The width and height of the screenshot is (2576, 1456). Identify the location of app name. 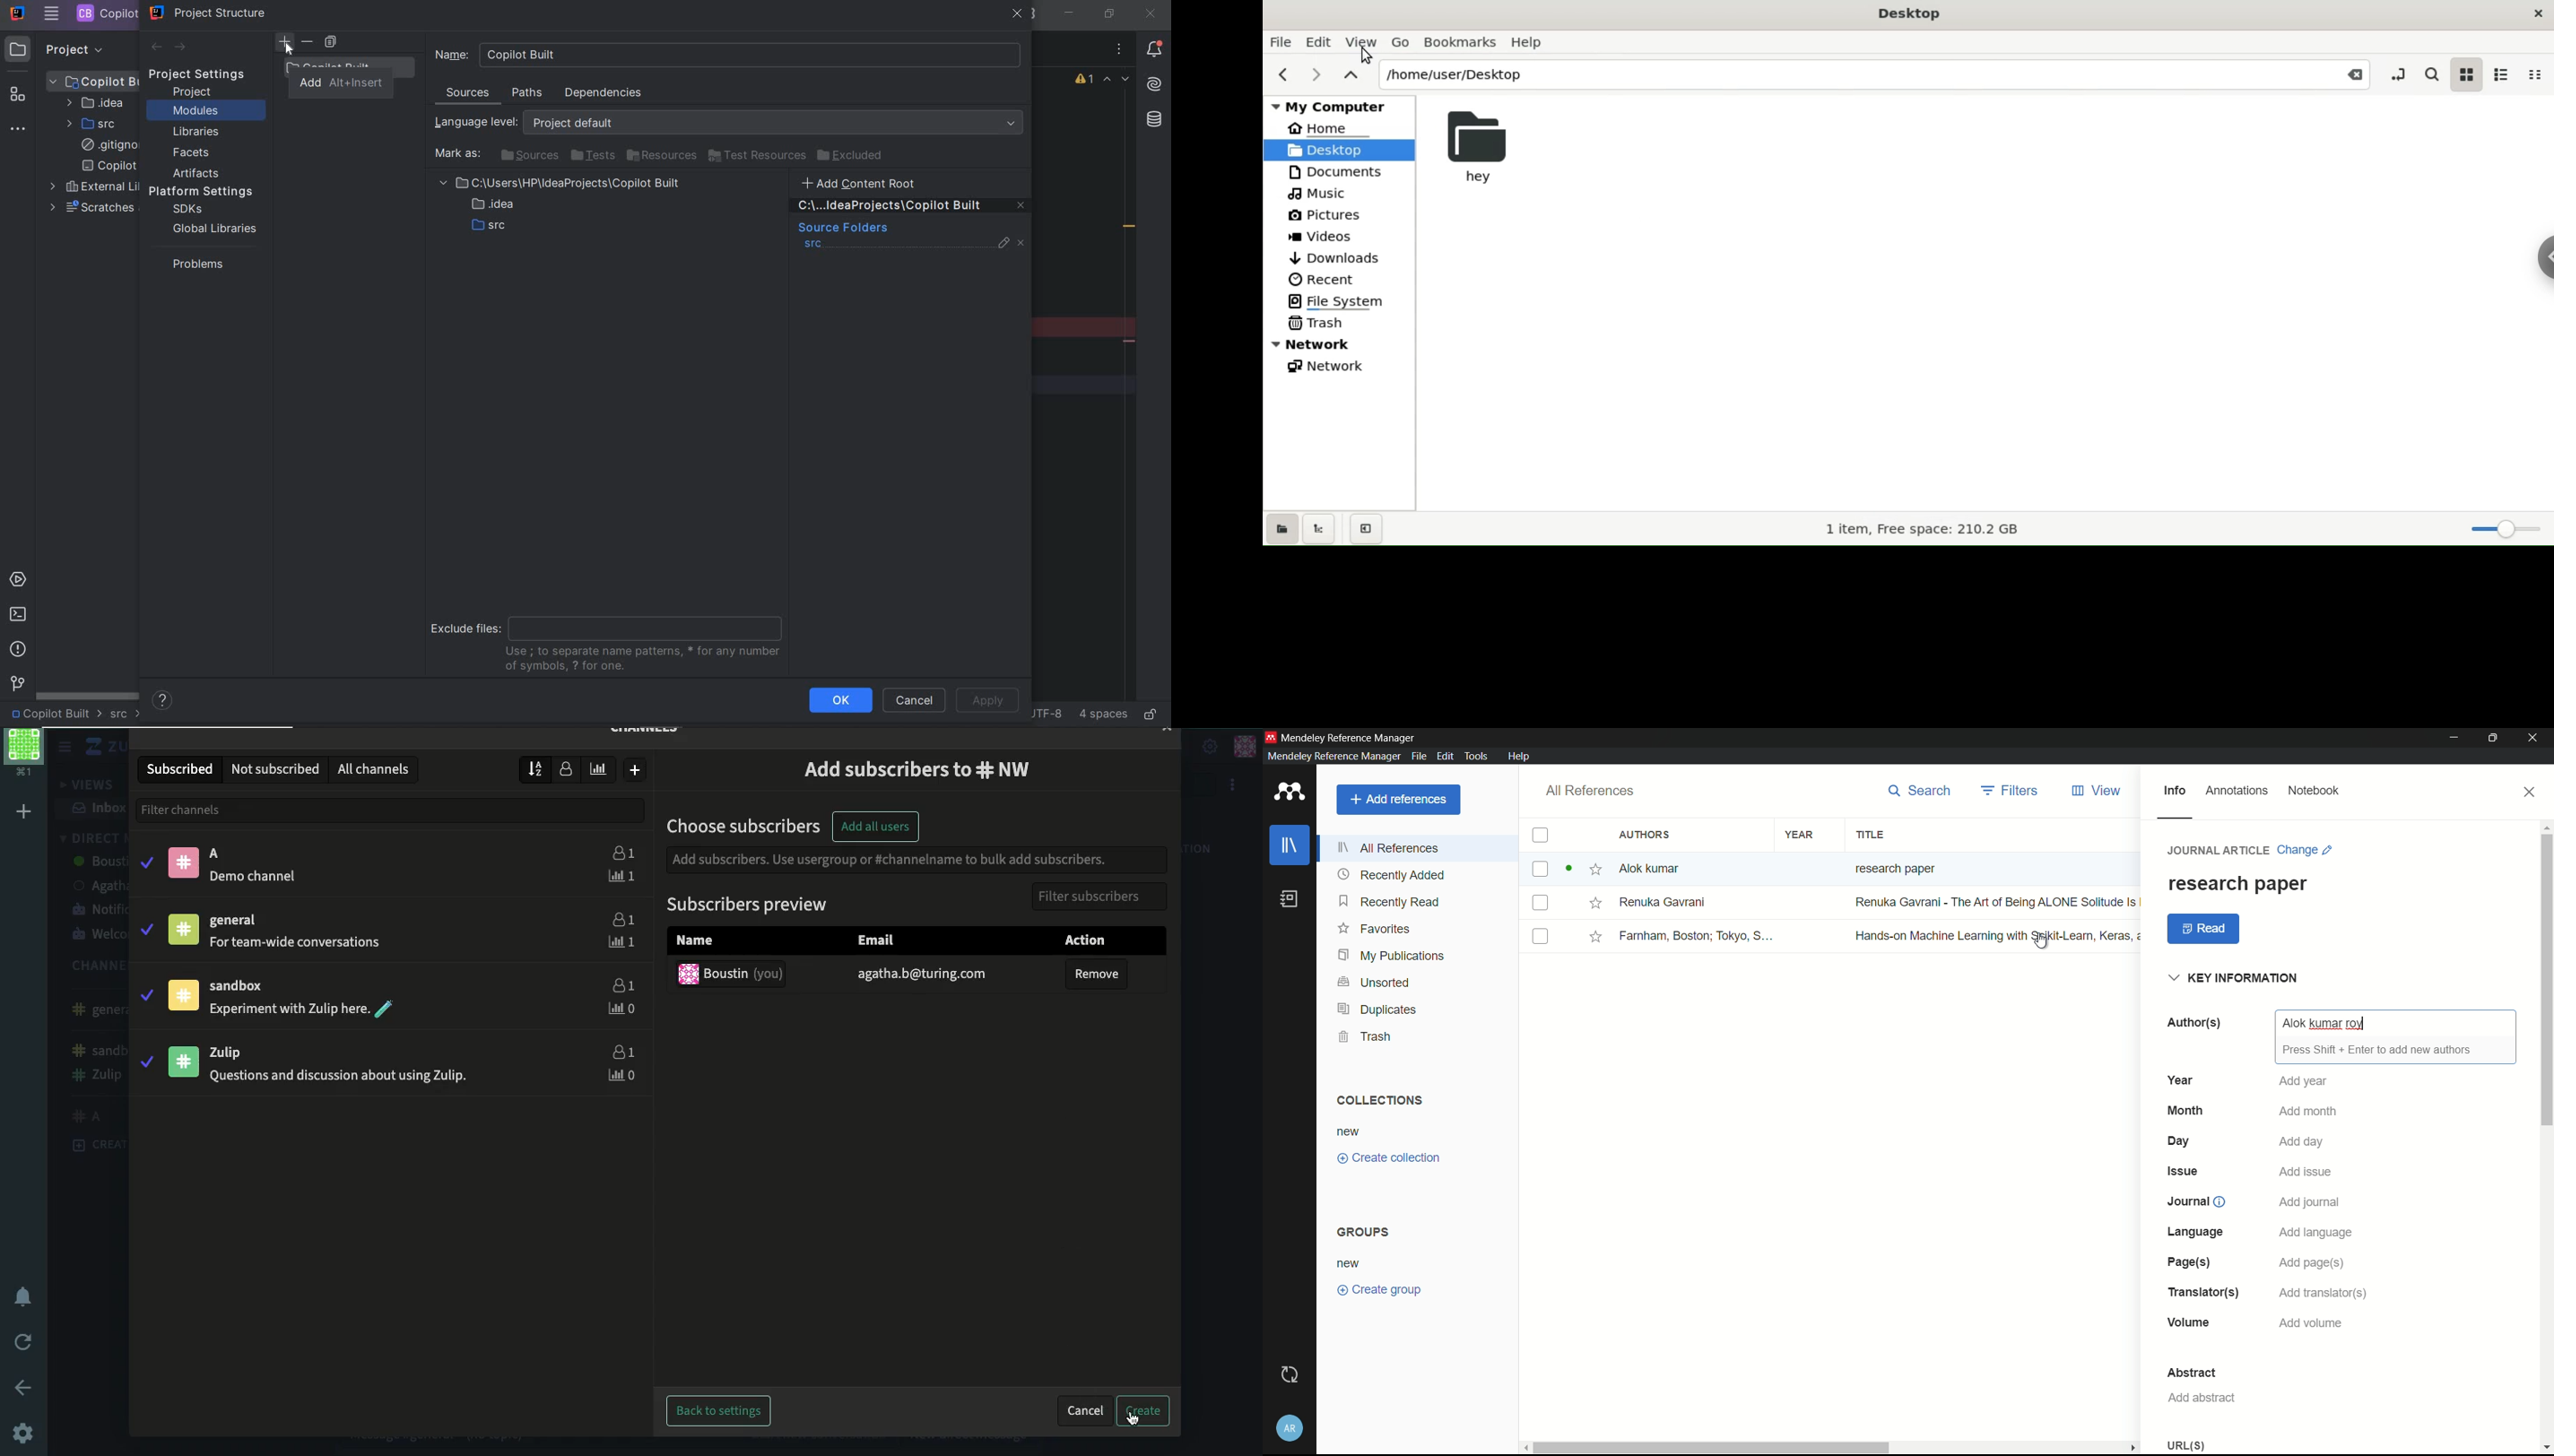
(1349, 737).